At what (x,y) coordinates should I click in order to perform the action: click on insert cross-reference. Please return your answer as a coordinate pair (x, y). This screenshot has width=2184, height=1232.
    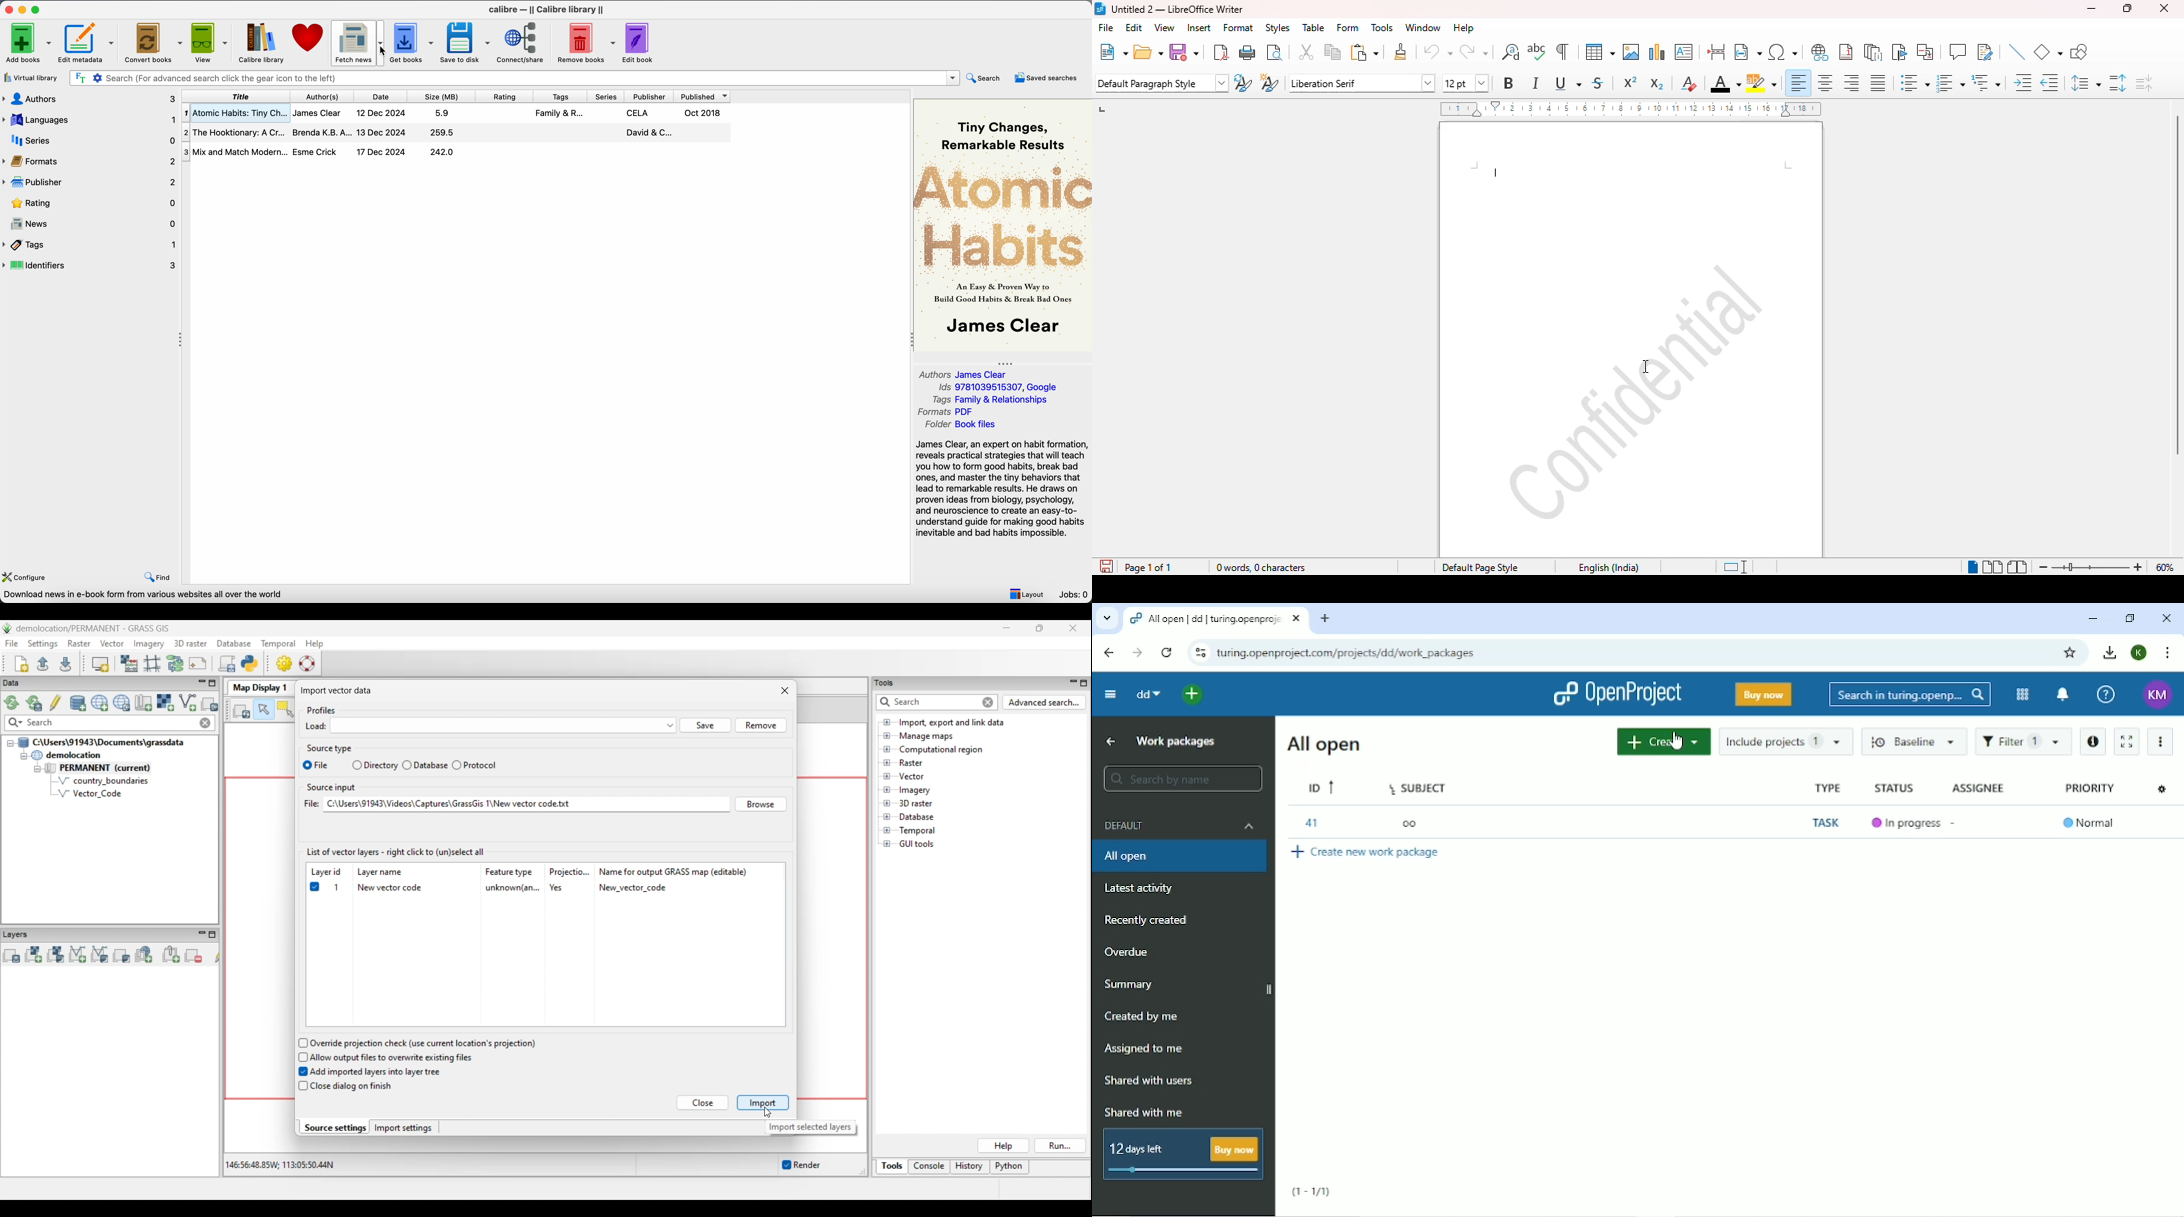
    Looking at the image, I should click on (1924, 52).